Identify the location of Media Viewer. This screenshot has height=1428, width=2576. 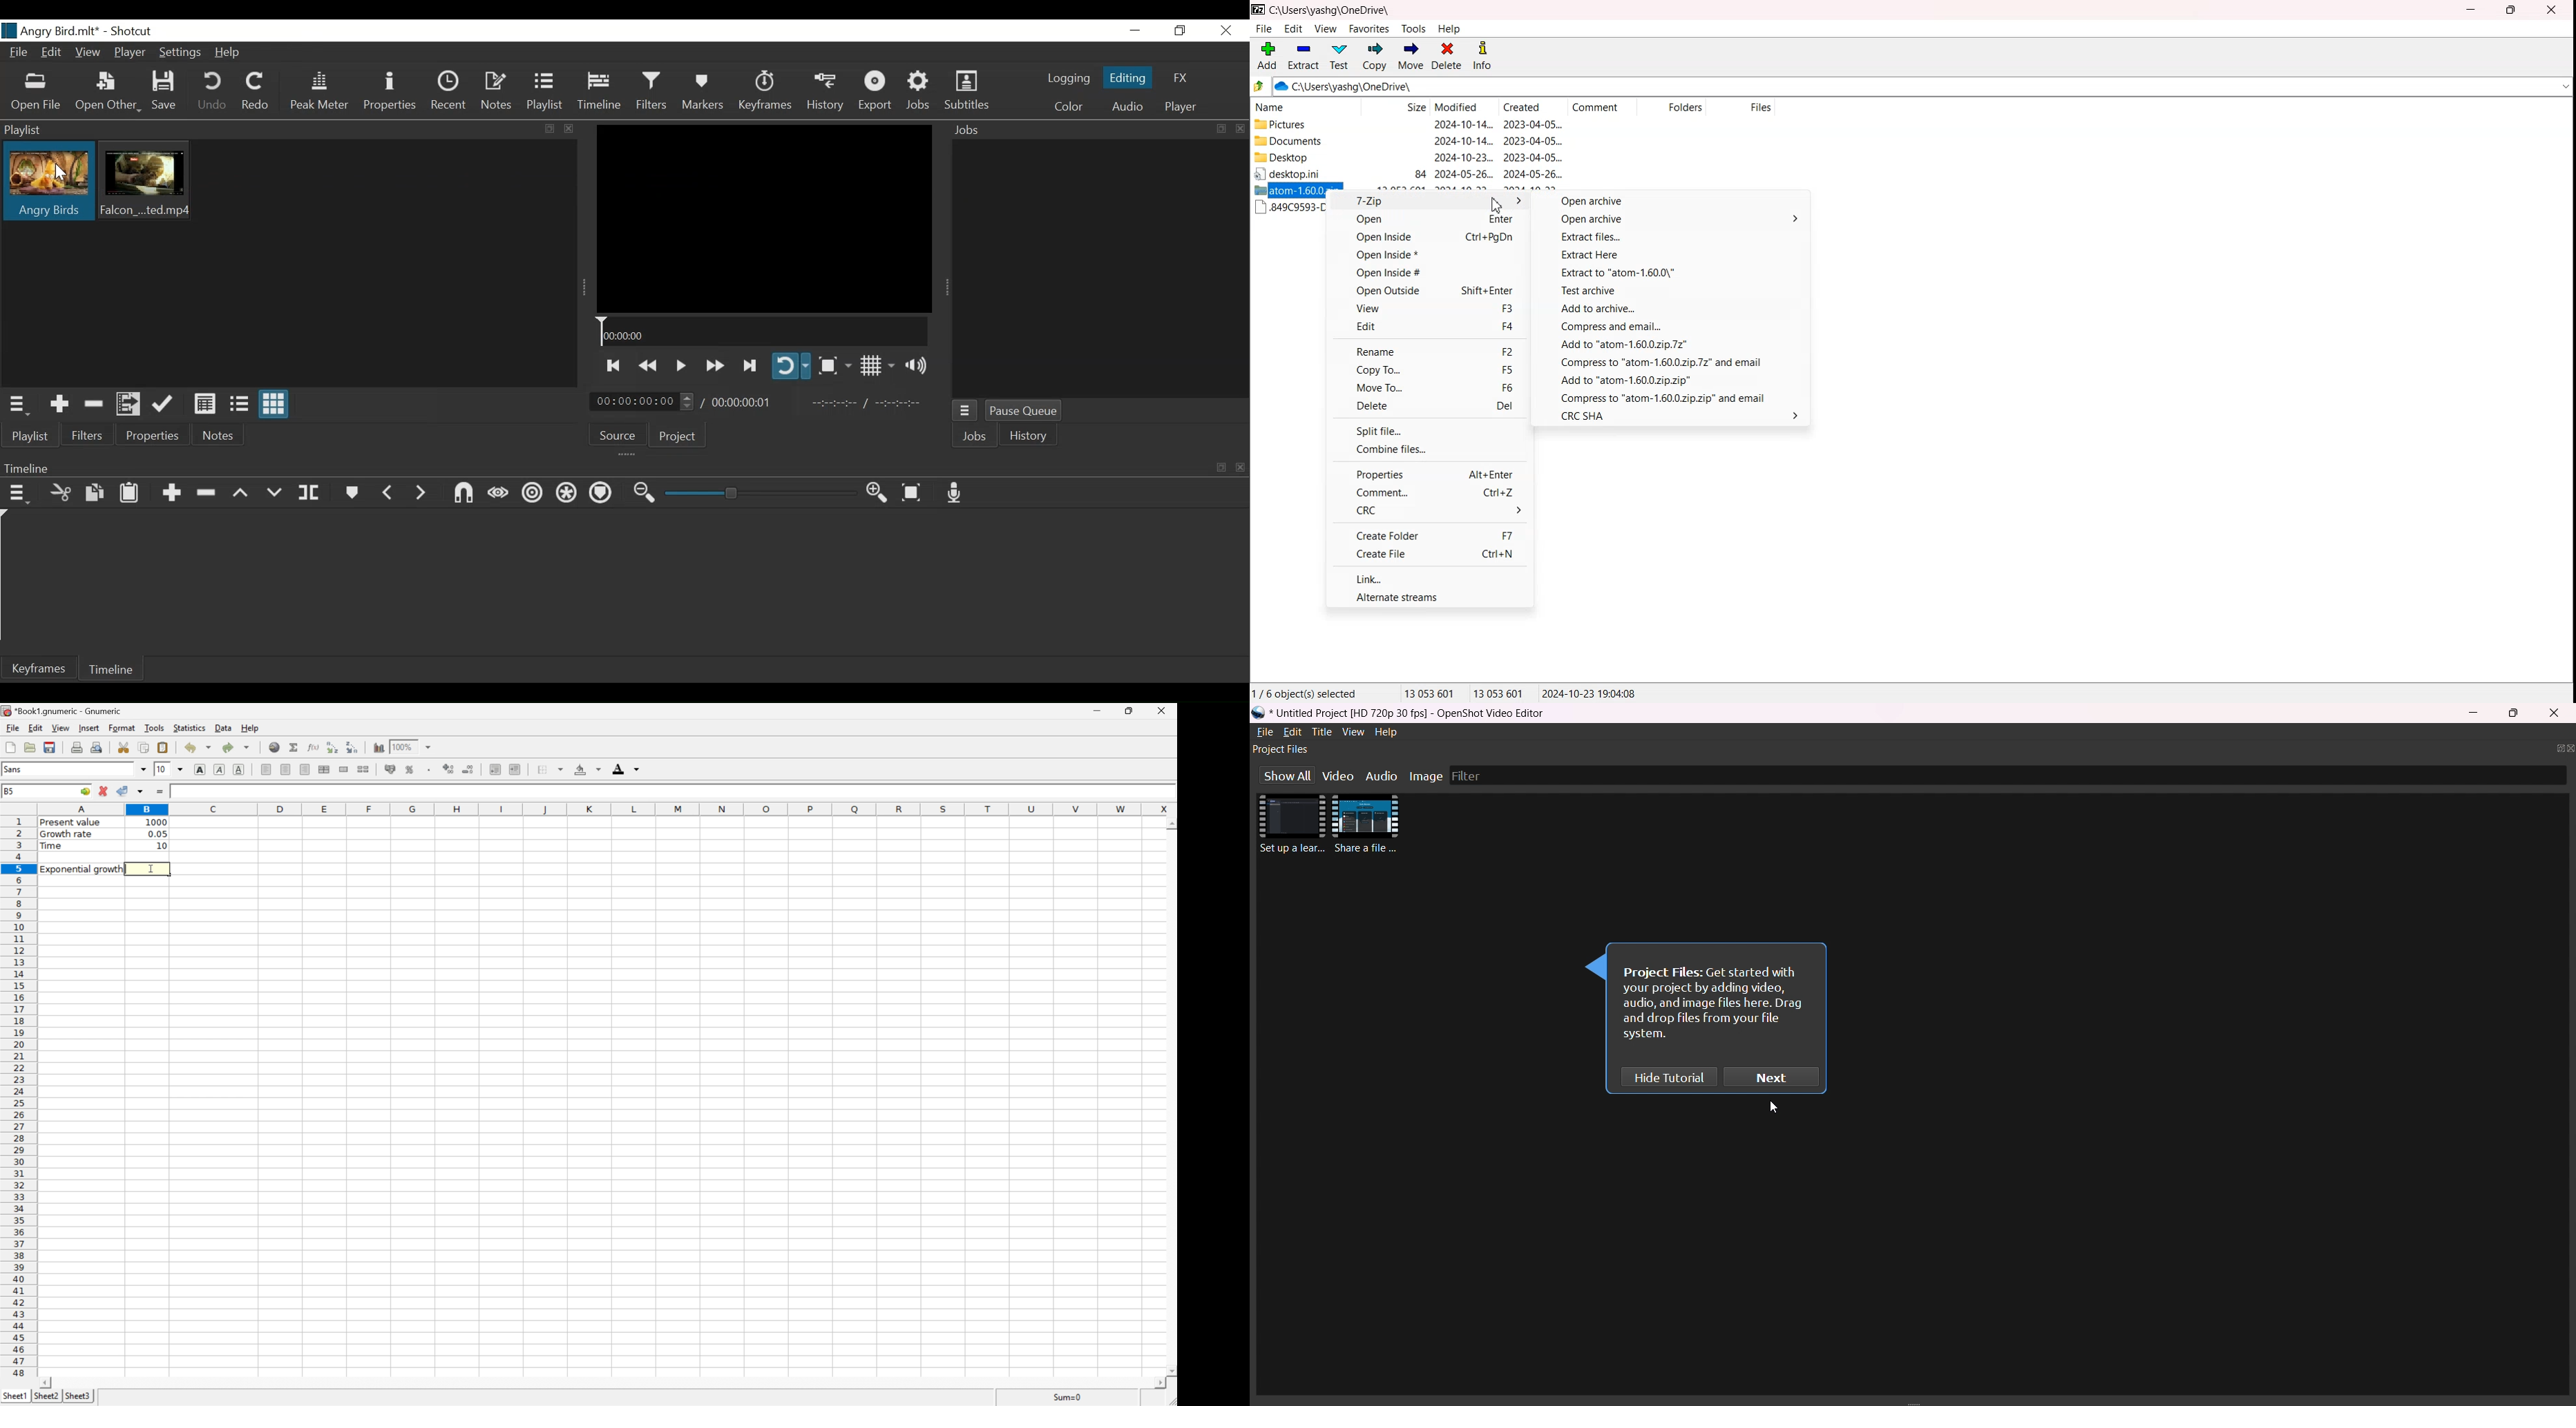
(764, 219).